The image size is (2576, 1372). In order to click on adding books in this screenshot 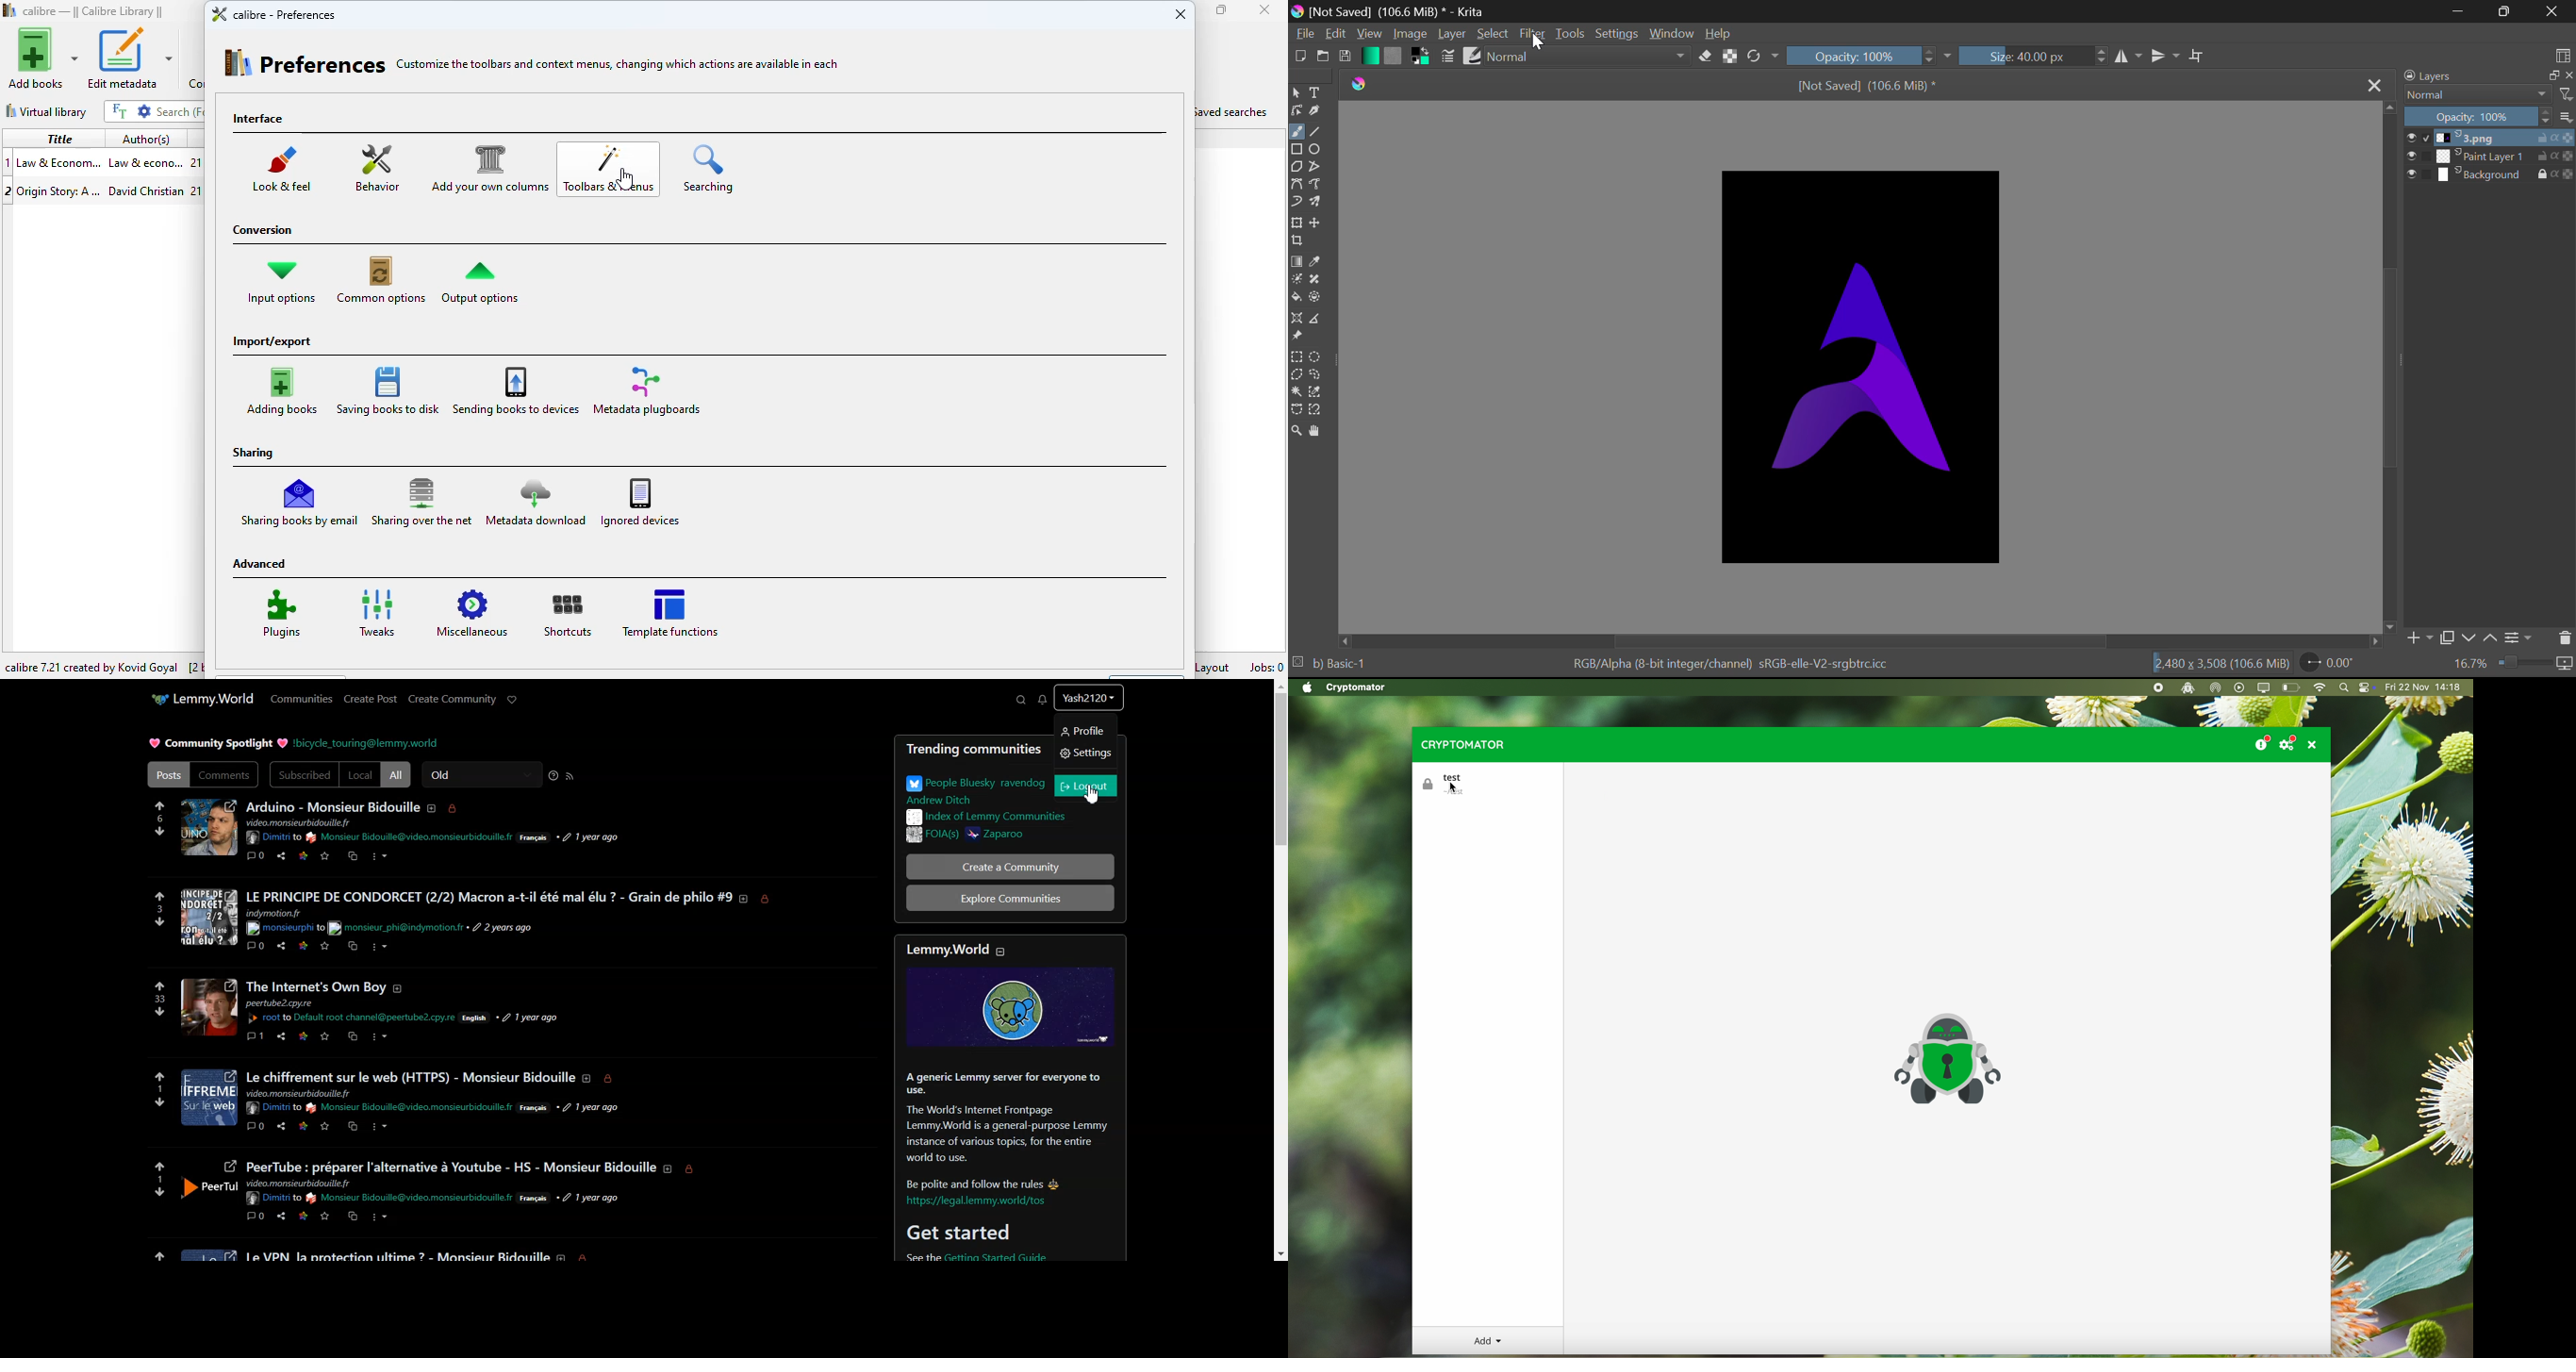, I will do `click(284, 388)`.